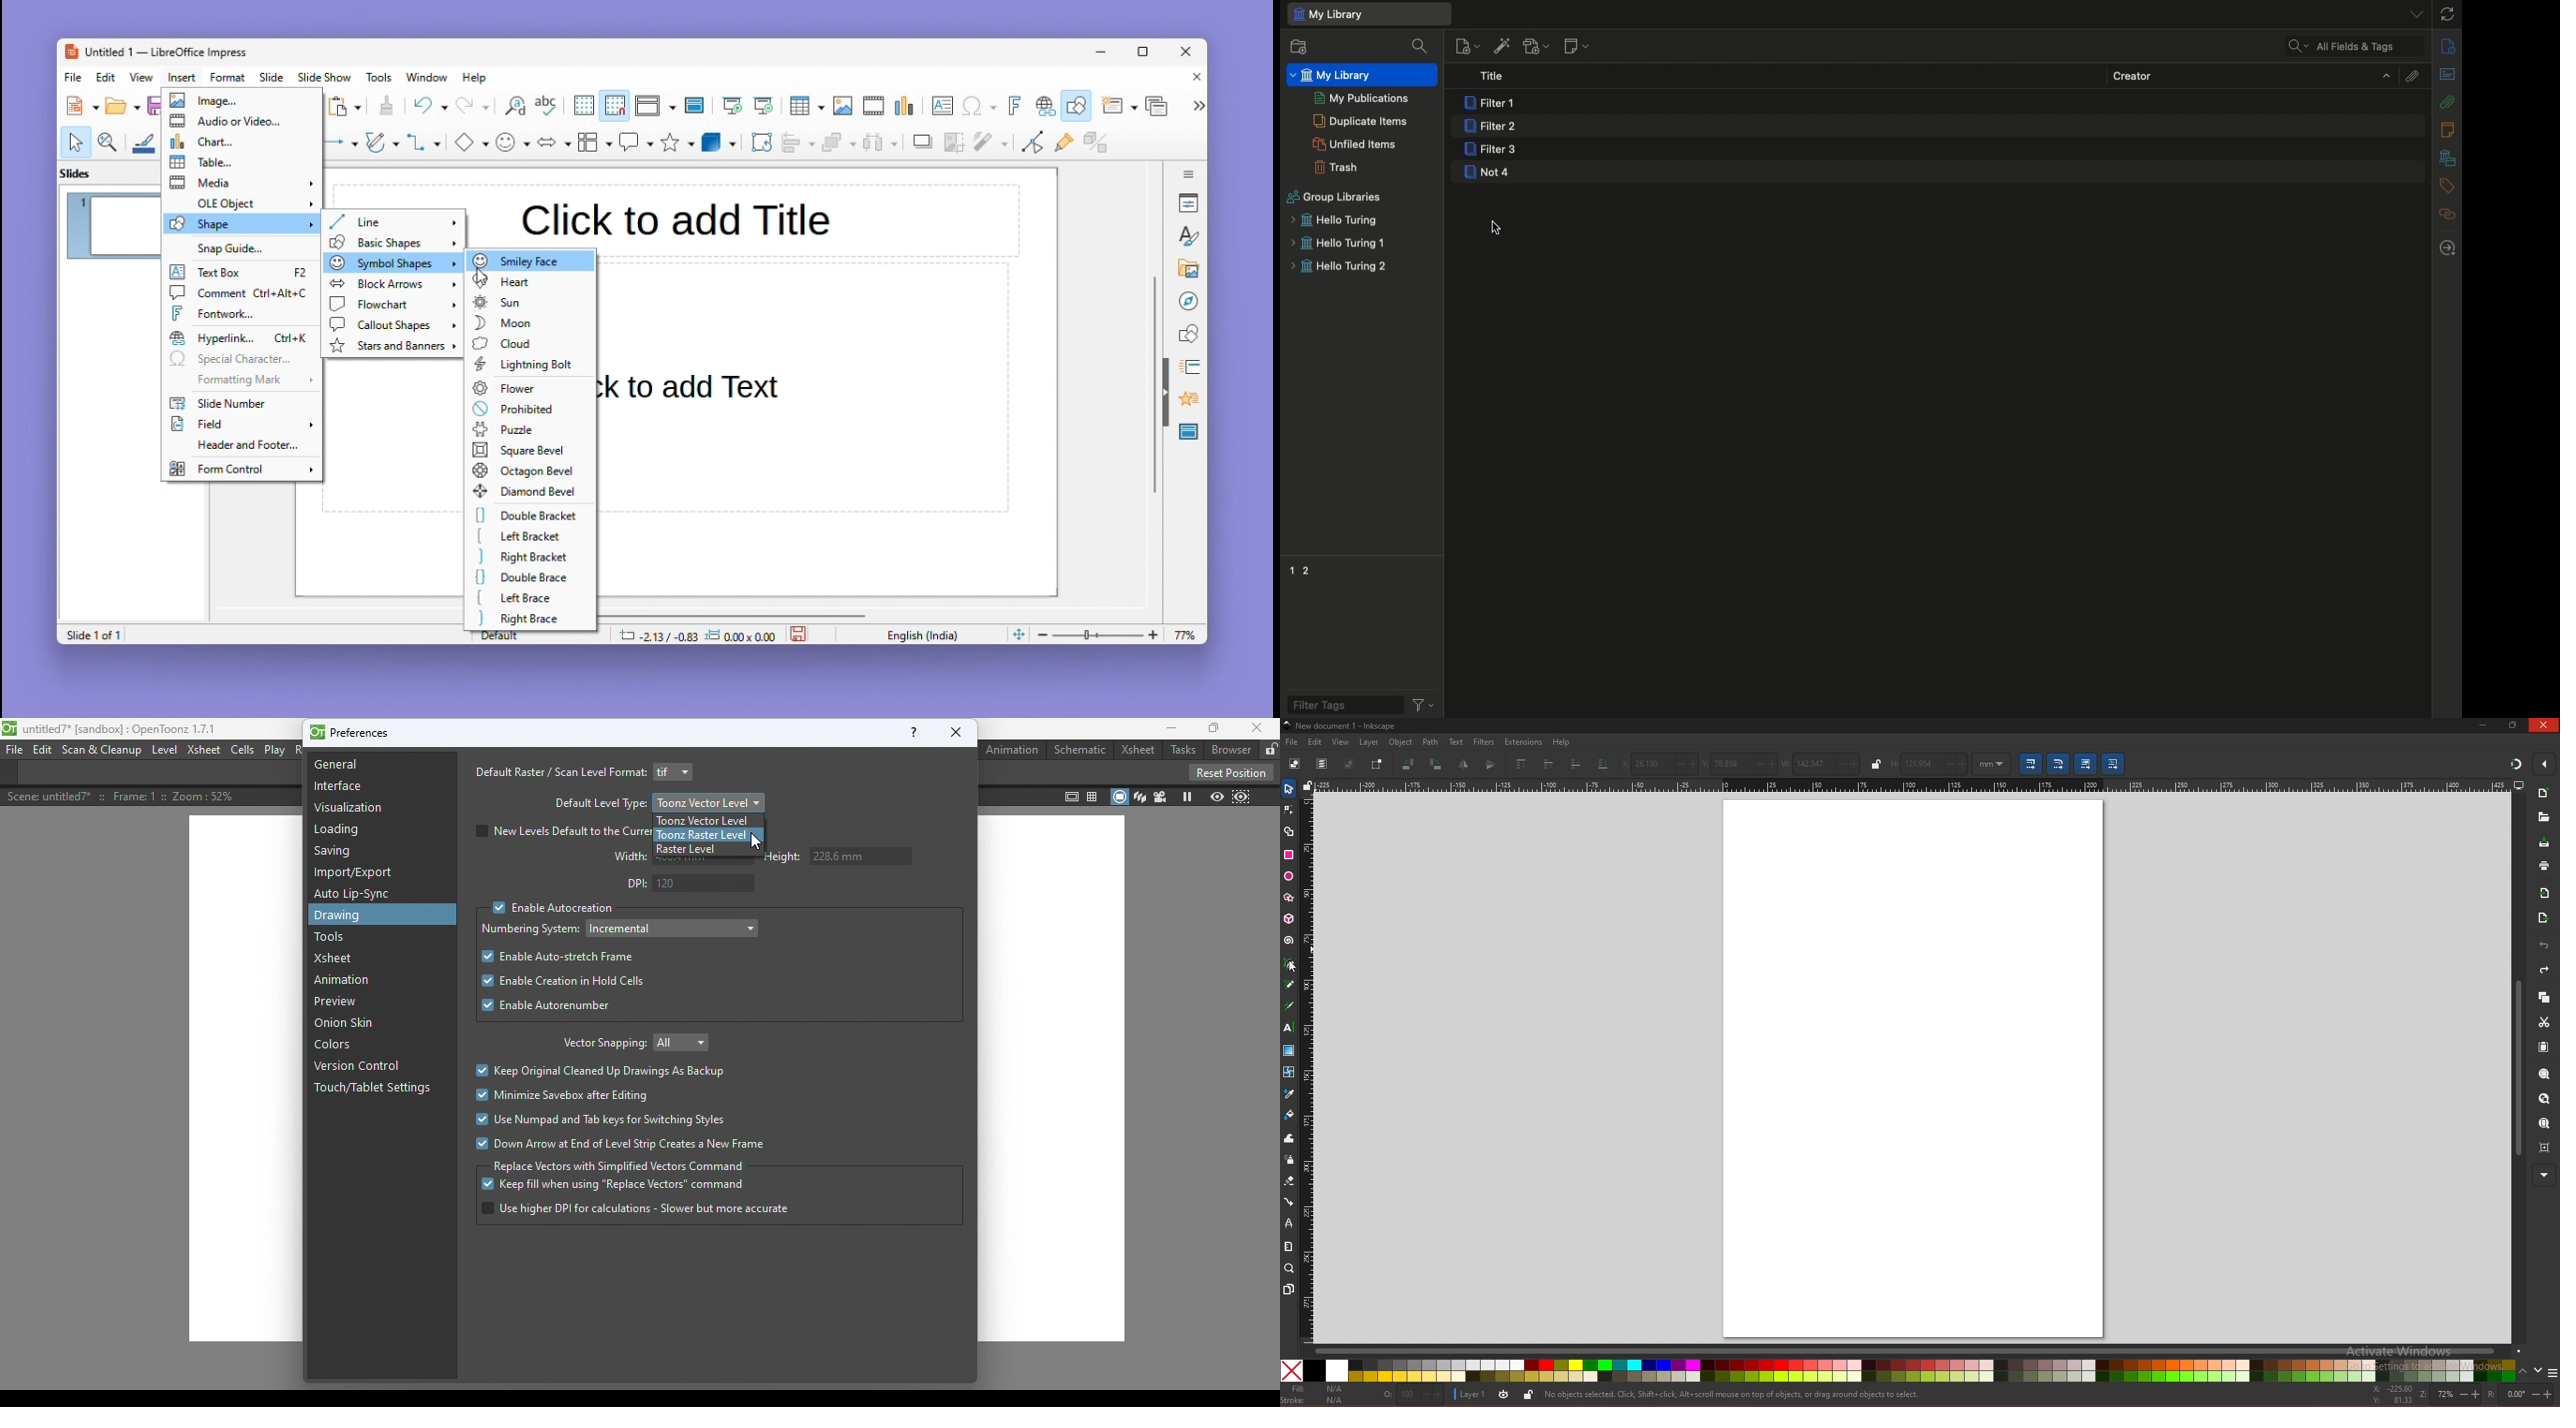 The width and height of the screenshot is (2576, 1428). What do you see at coordinates (104, 753) in the screenshot?
I see `Scan & Cleanup` at bounding box center [104, 753].